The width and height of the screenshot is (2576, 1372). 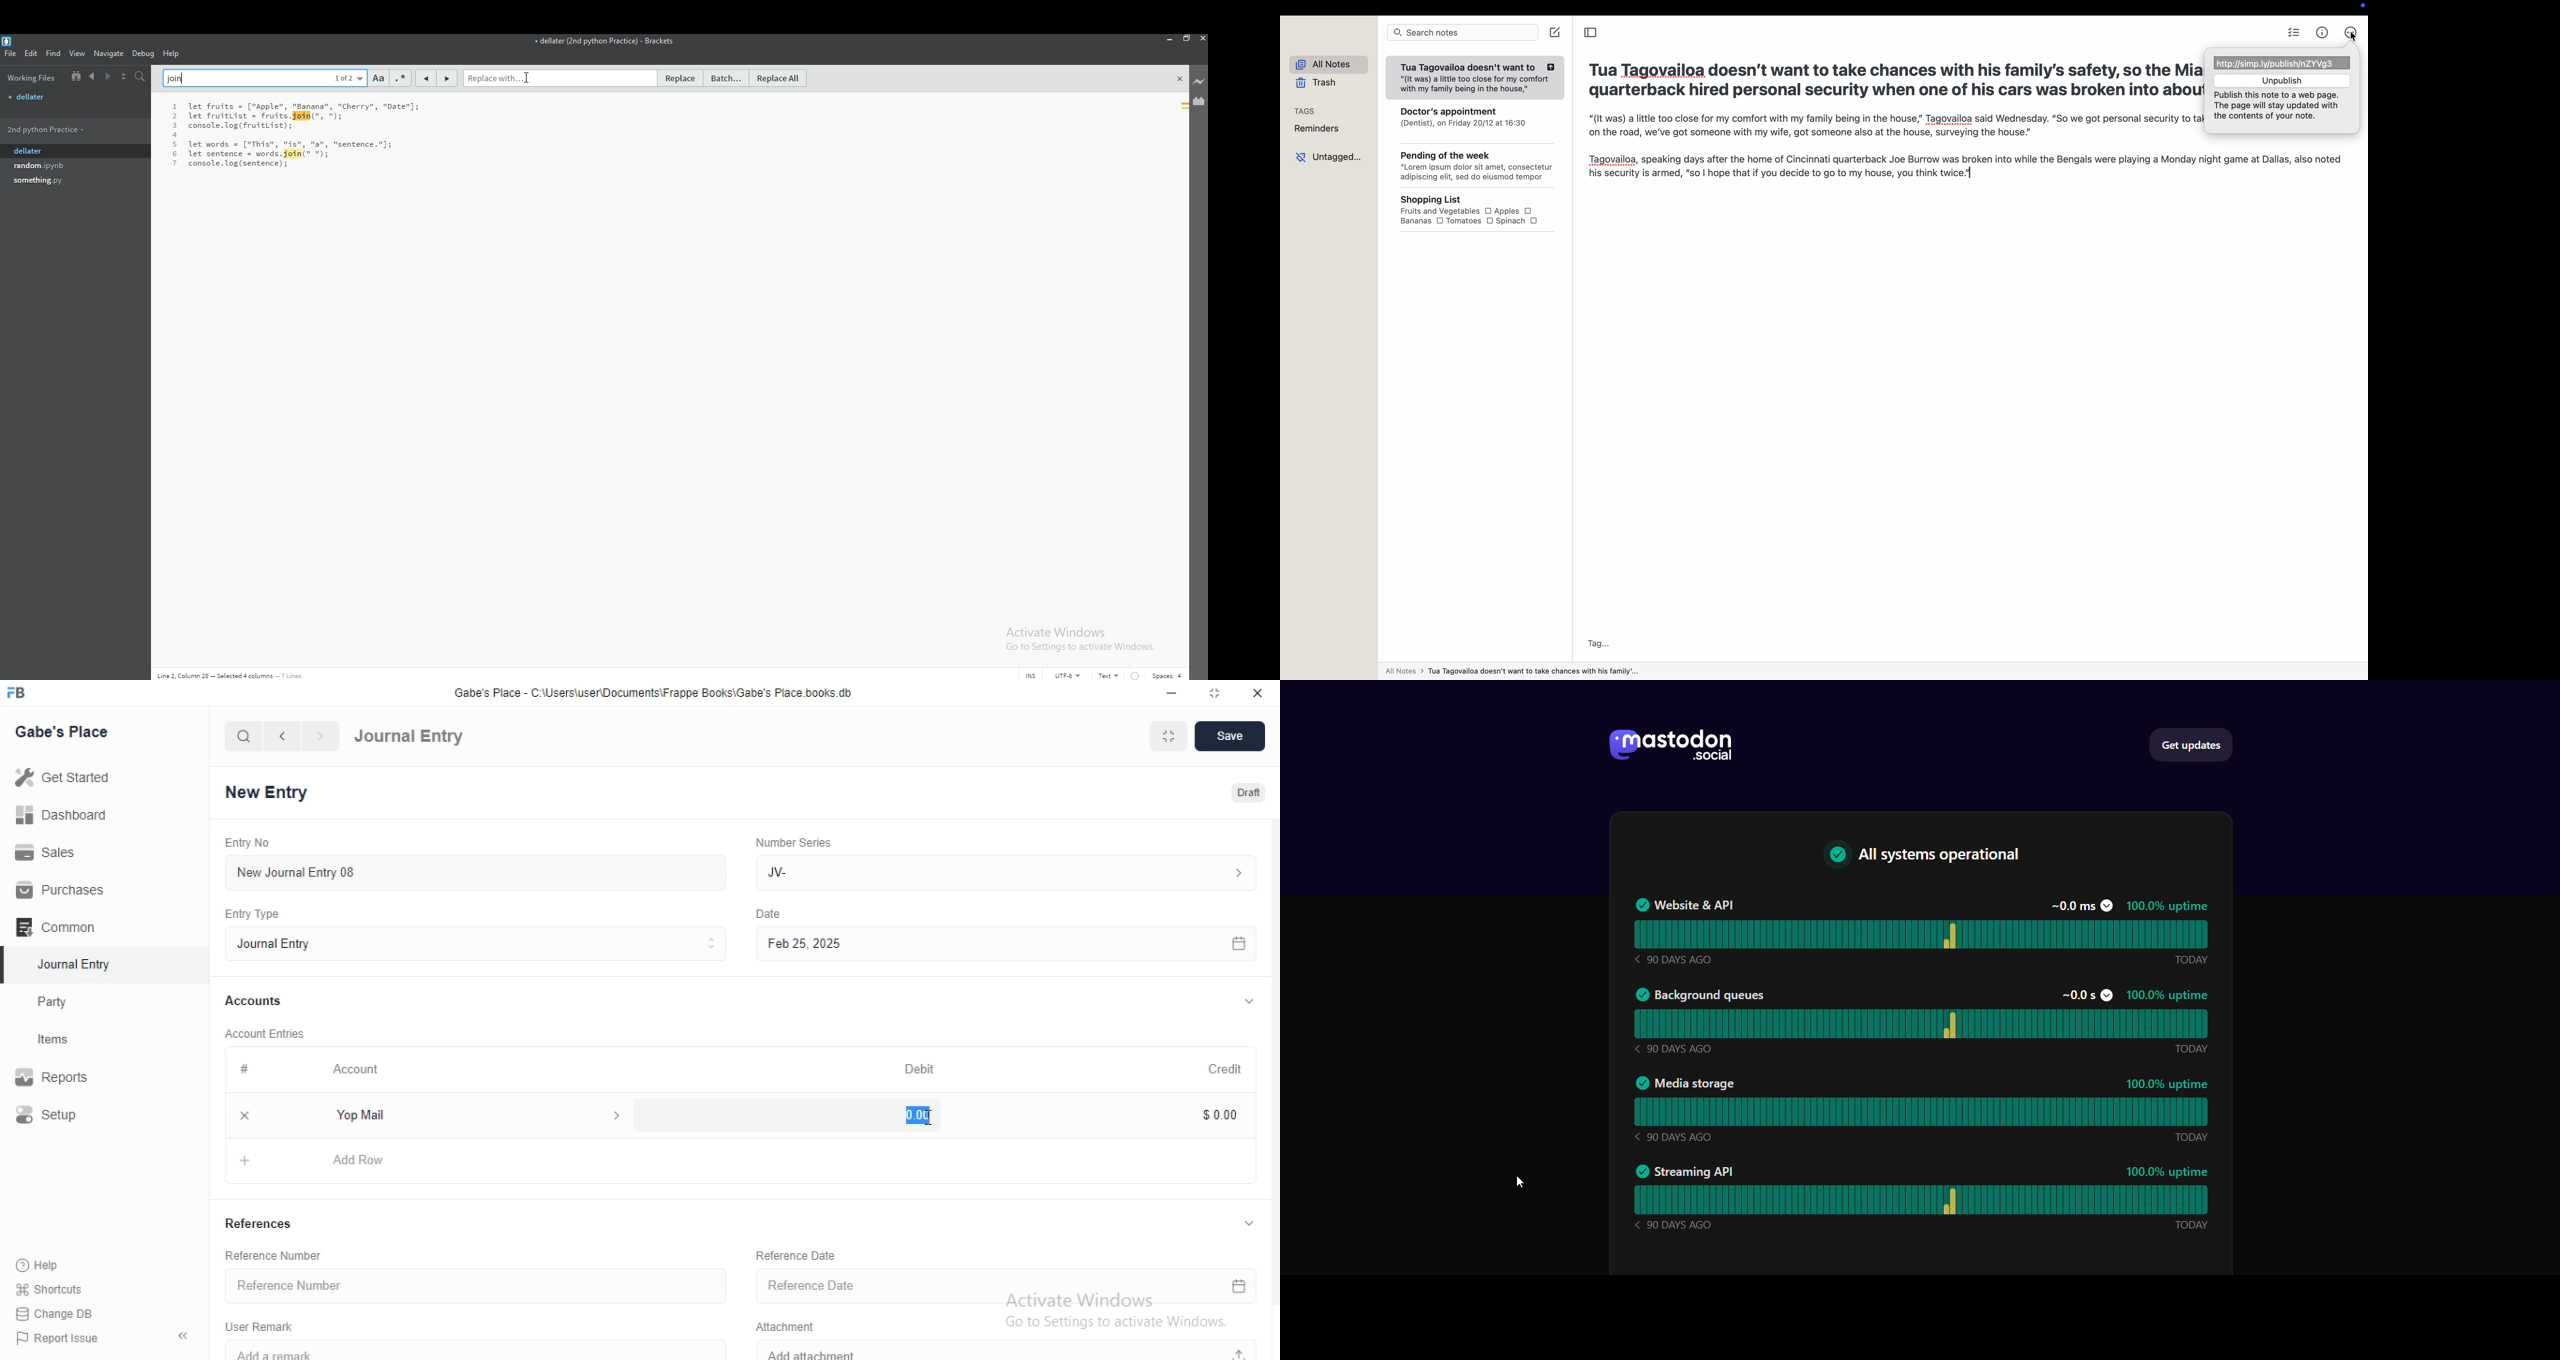 What do you see at coordinates (680, 78) in the screenshot?
I see `replace` at bounding box center [680, 78].